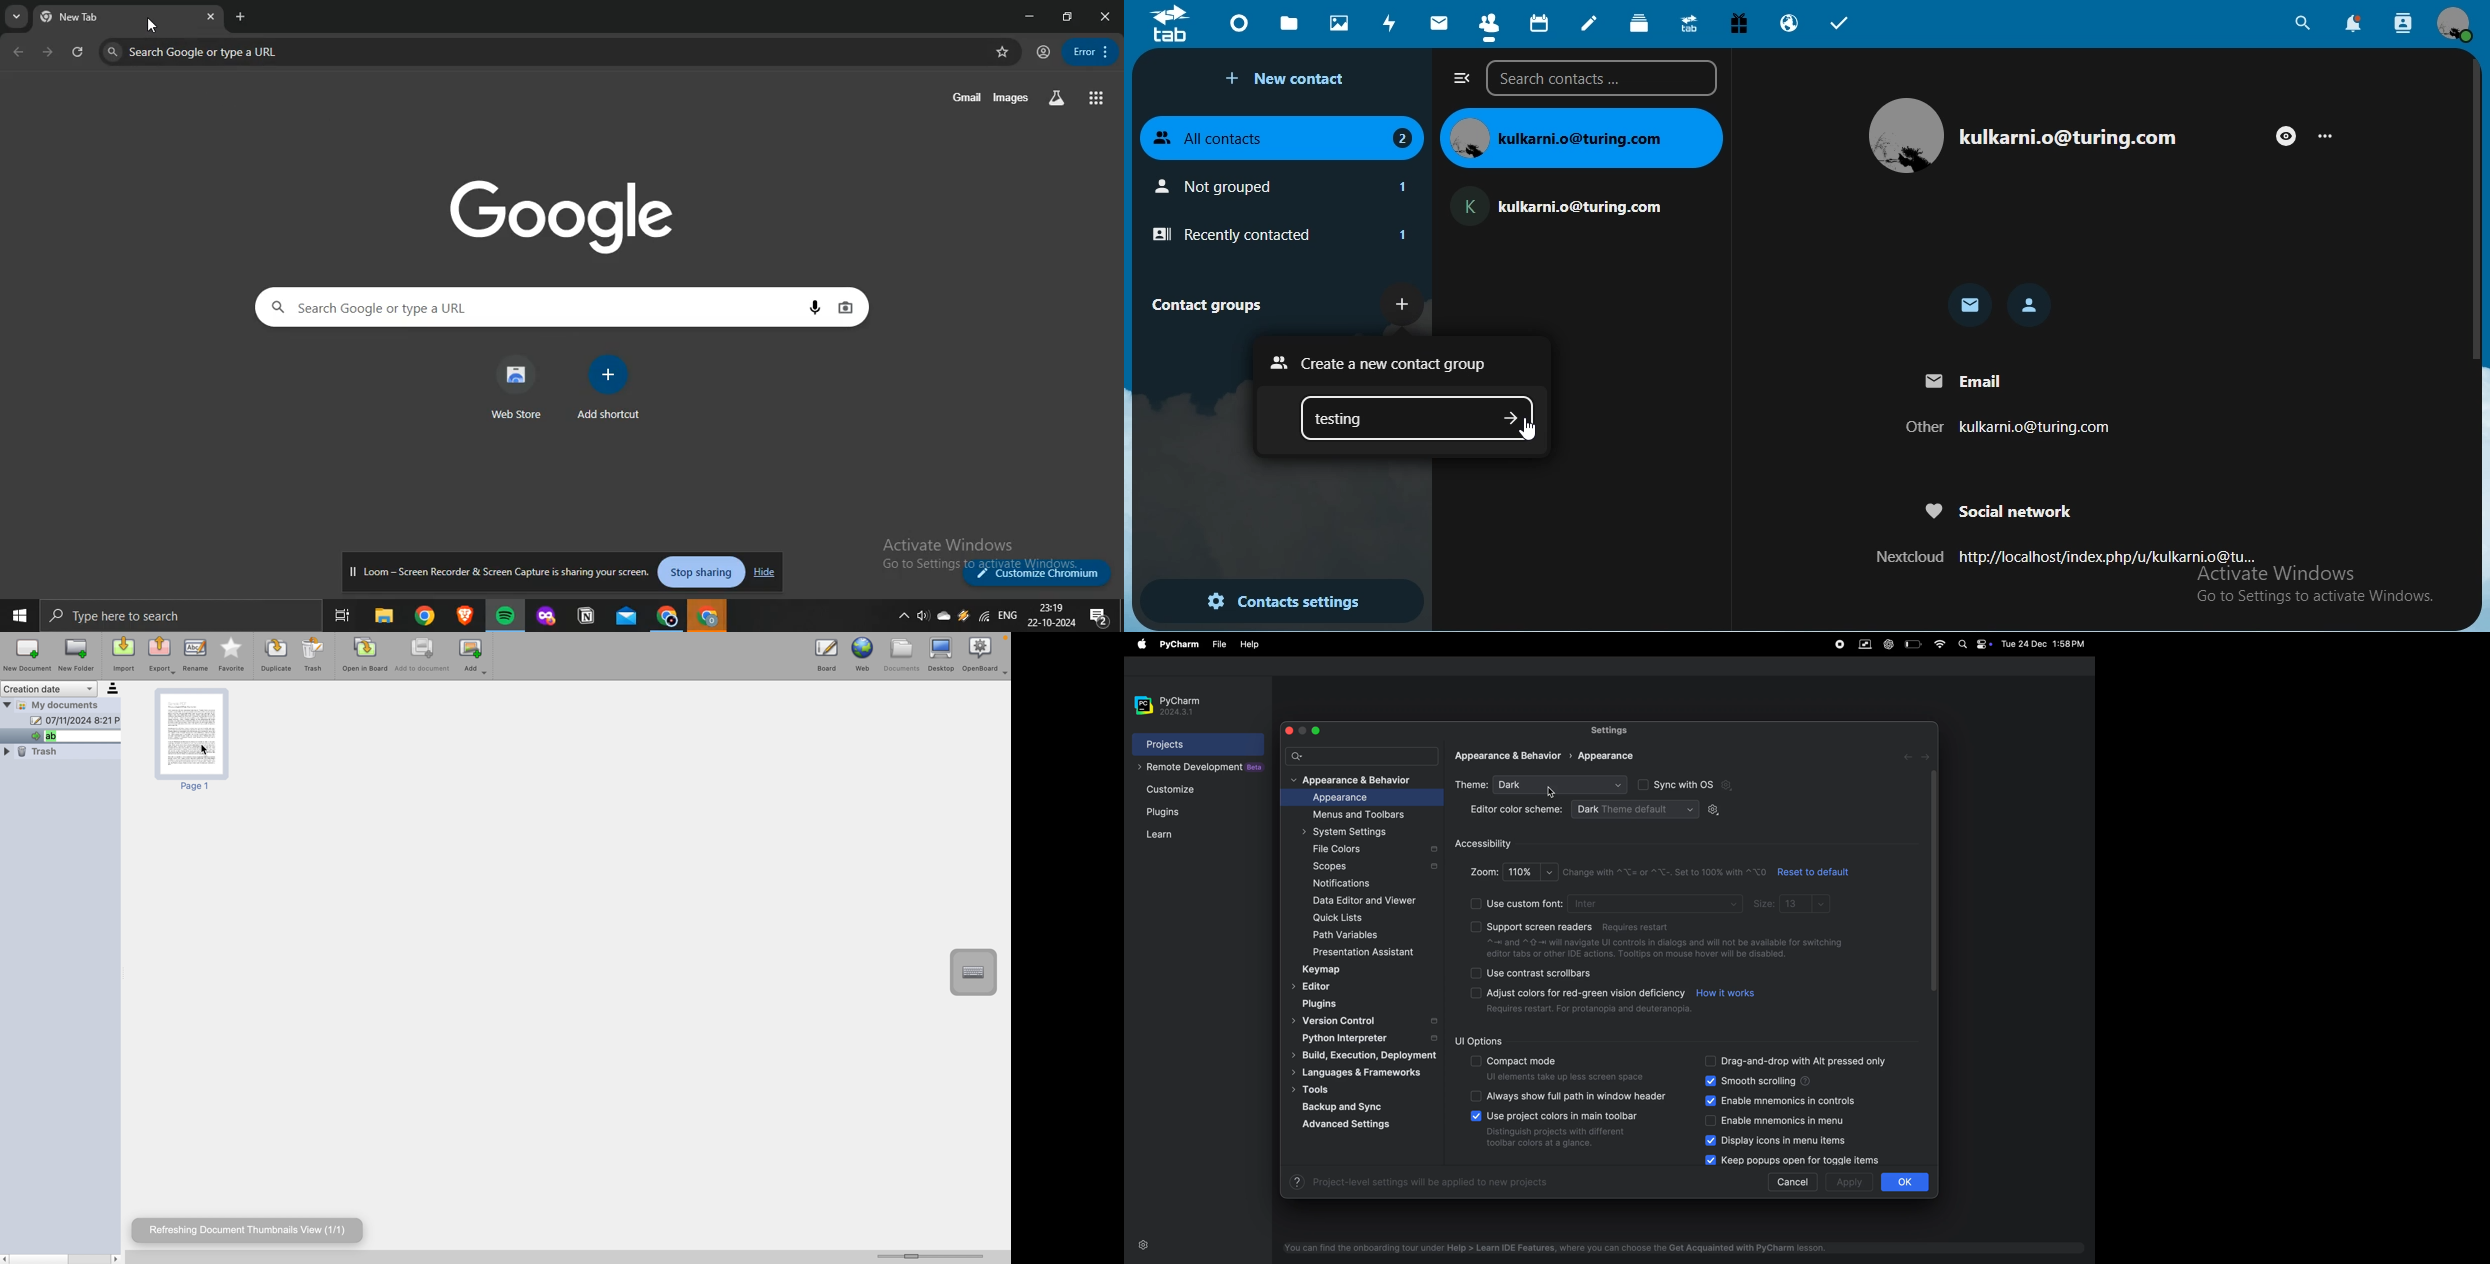 Image resolution: width=2492 pixels, height=1288 pixels. What do you see at coordinates (1904, 136) in the screenshot?
I see `profile picture` at bounding box center [1904, 136].